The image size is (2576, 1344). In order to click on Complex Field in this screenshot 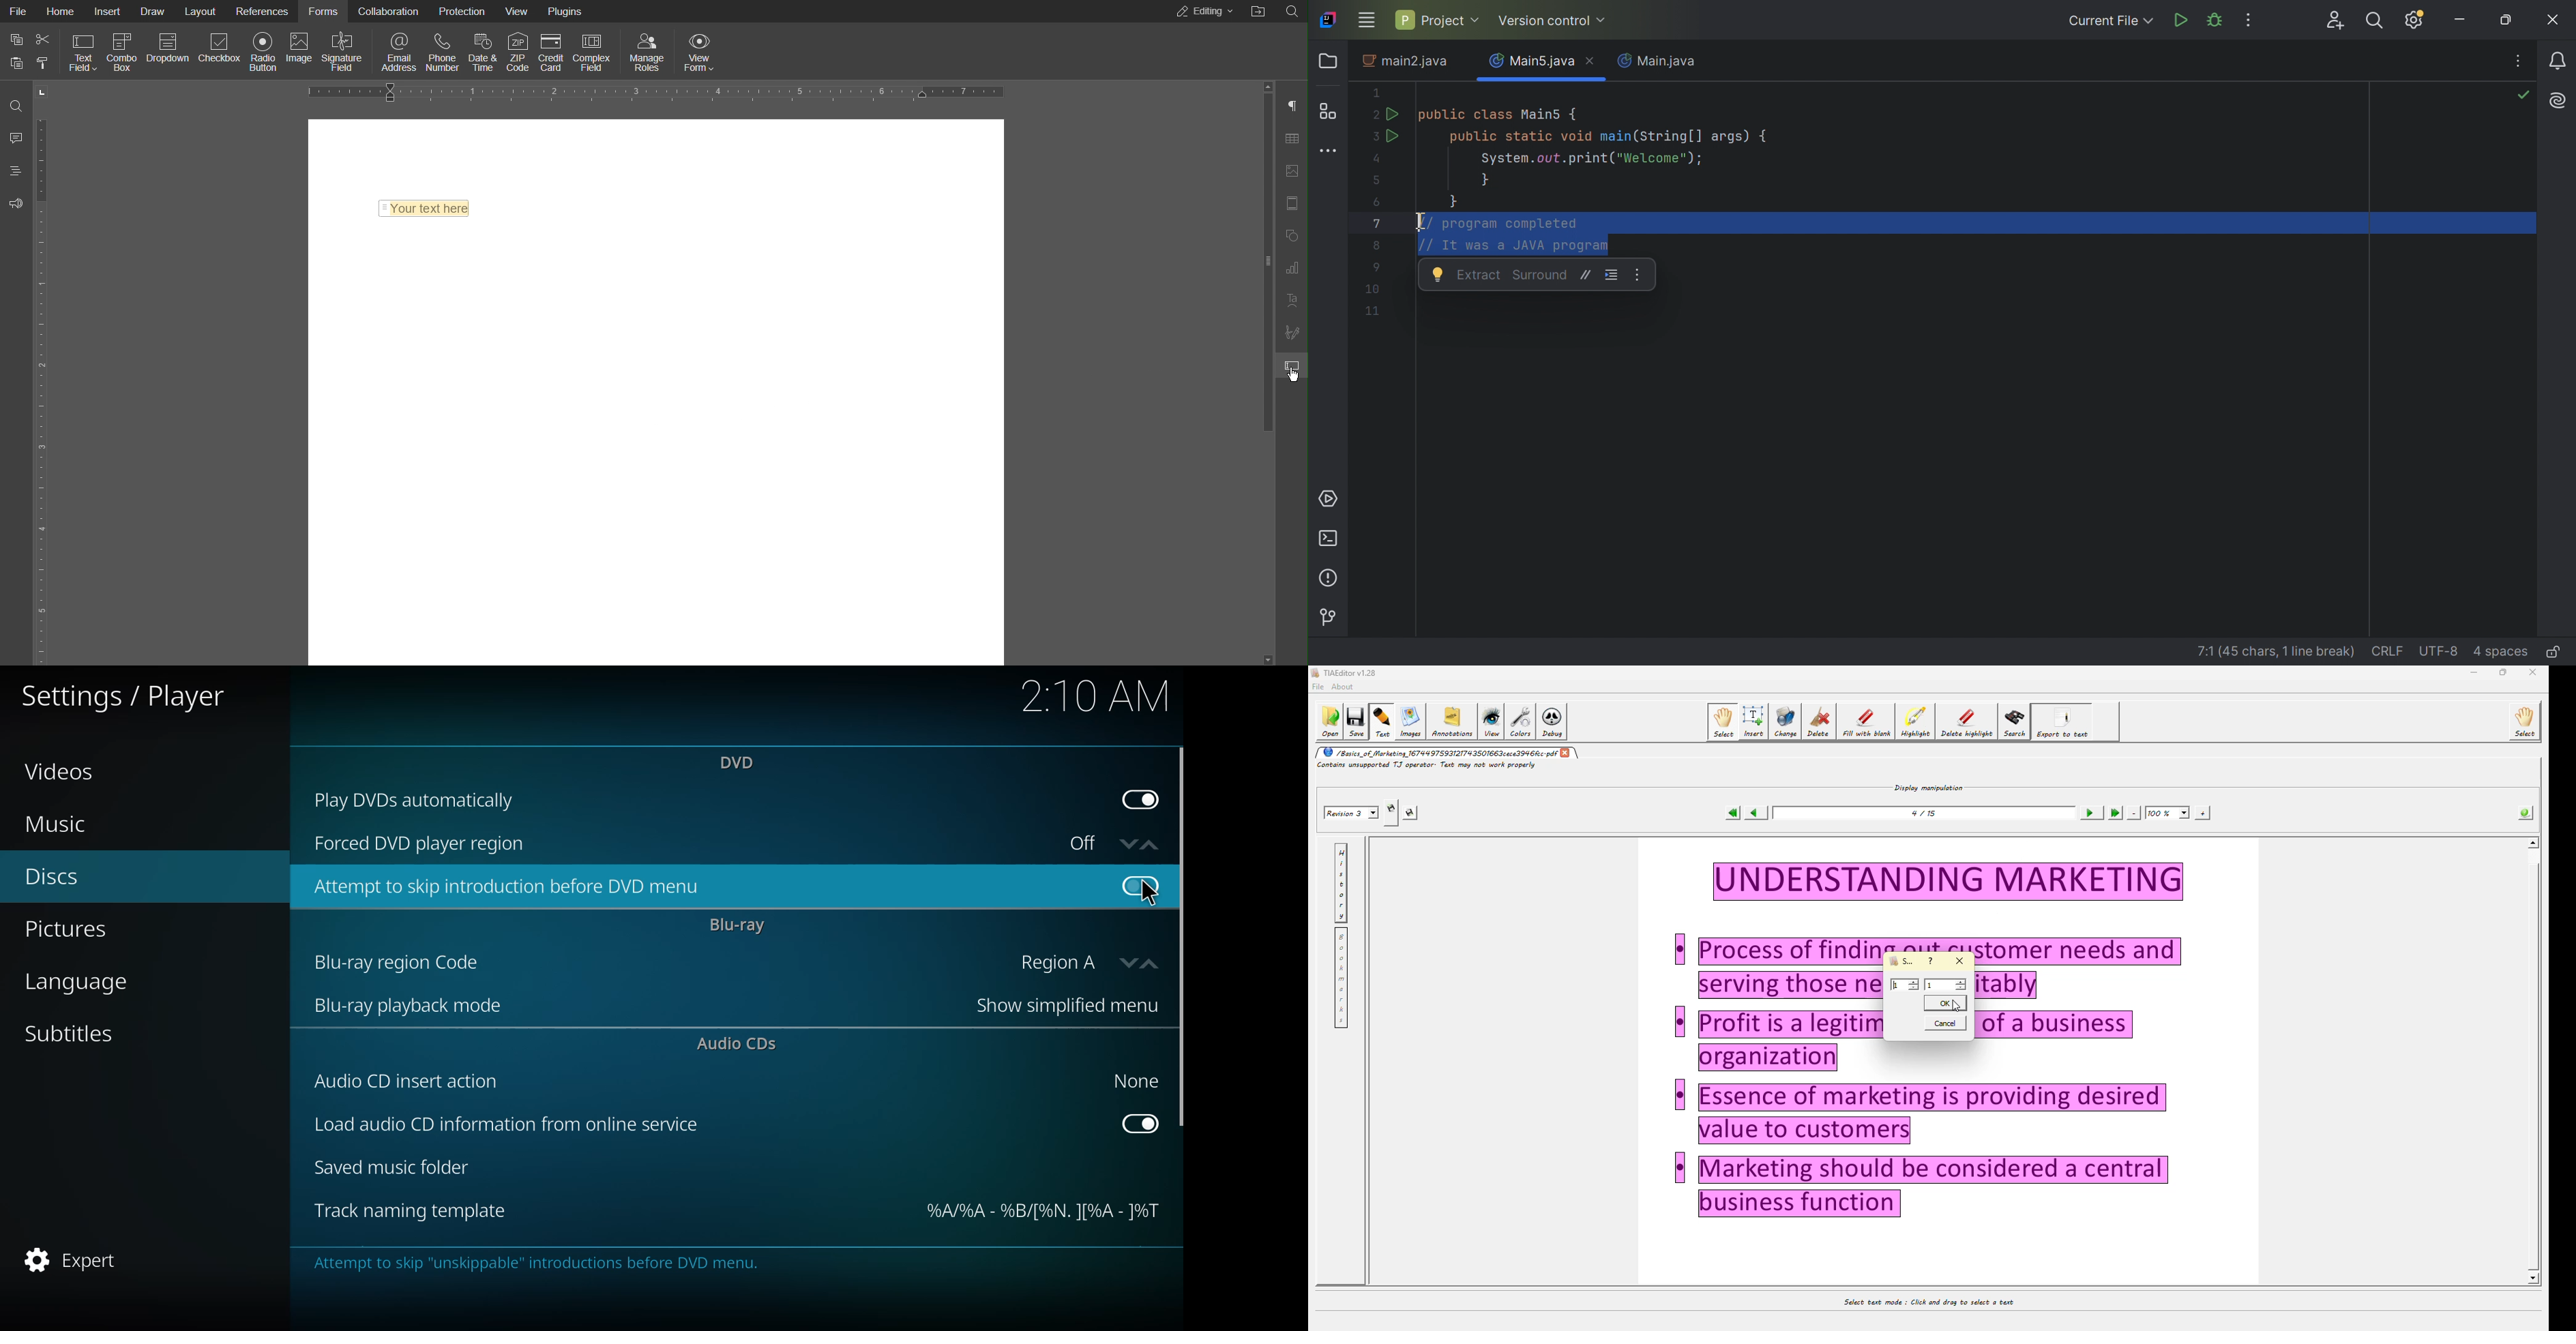, I will do `click(593, 51)`.